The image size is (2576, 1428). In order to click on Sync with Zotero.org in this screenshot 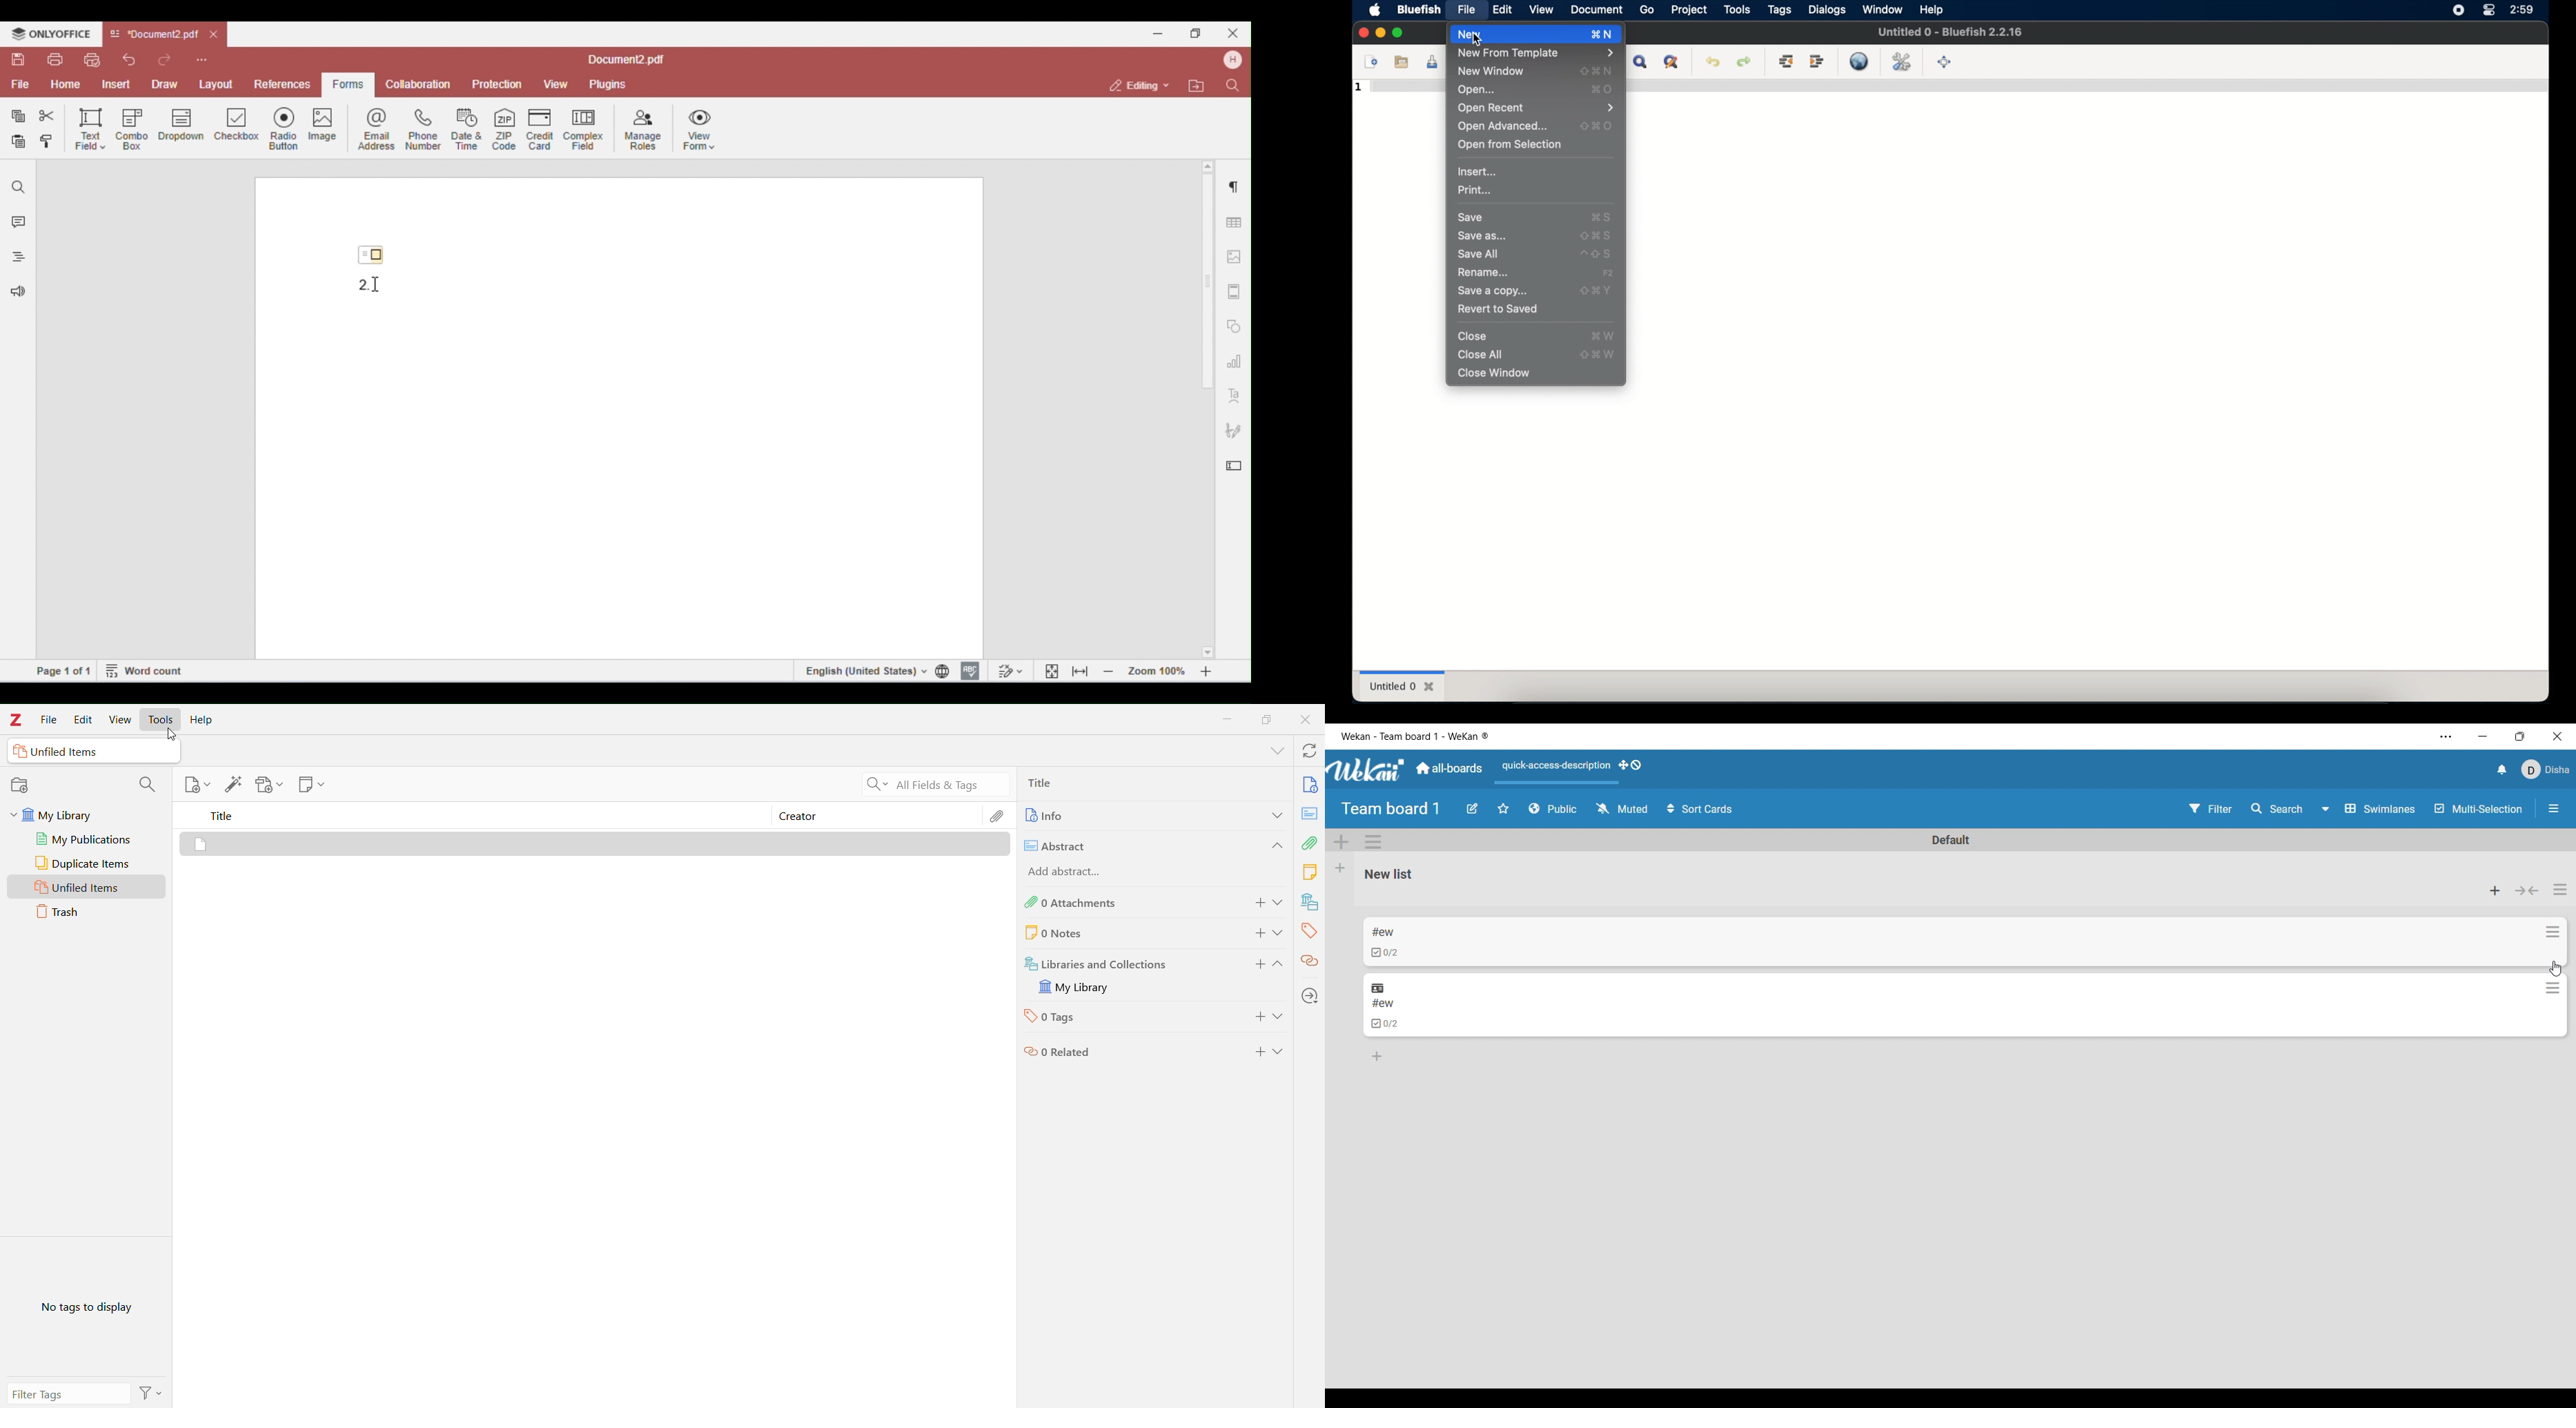, I will do `click(1309, 751)`.